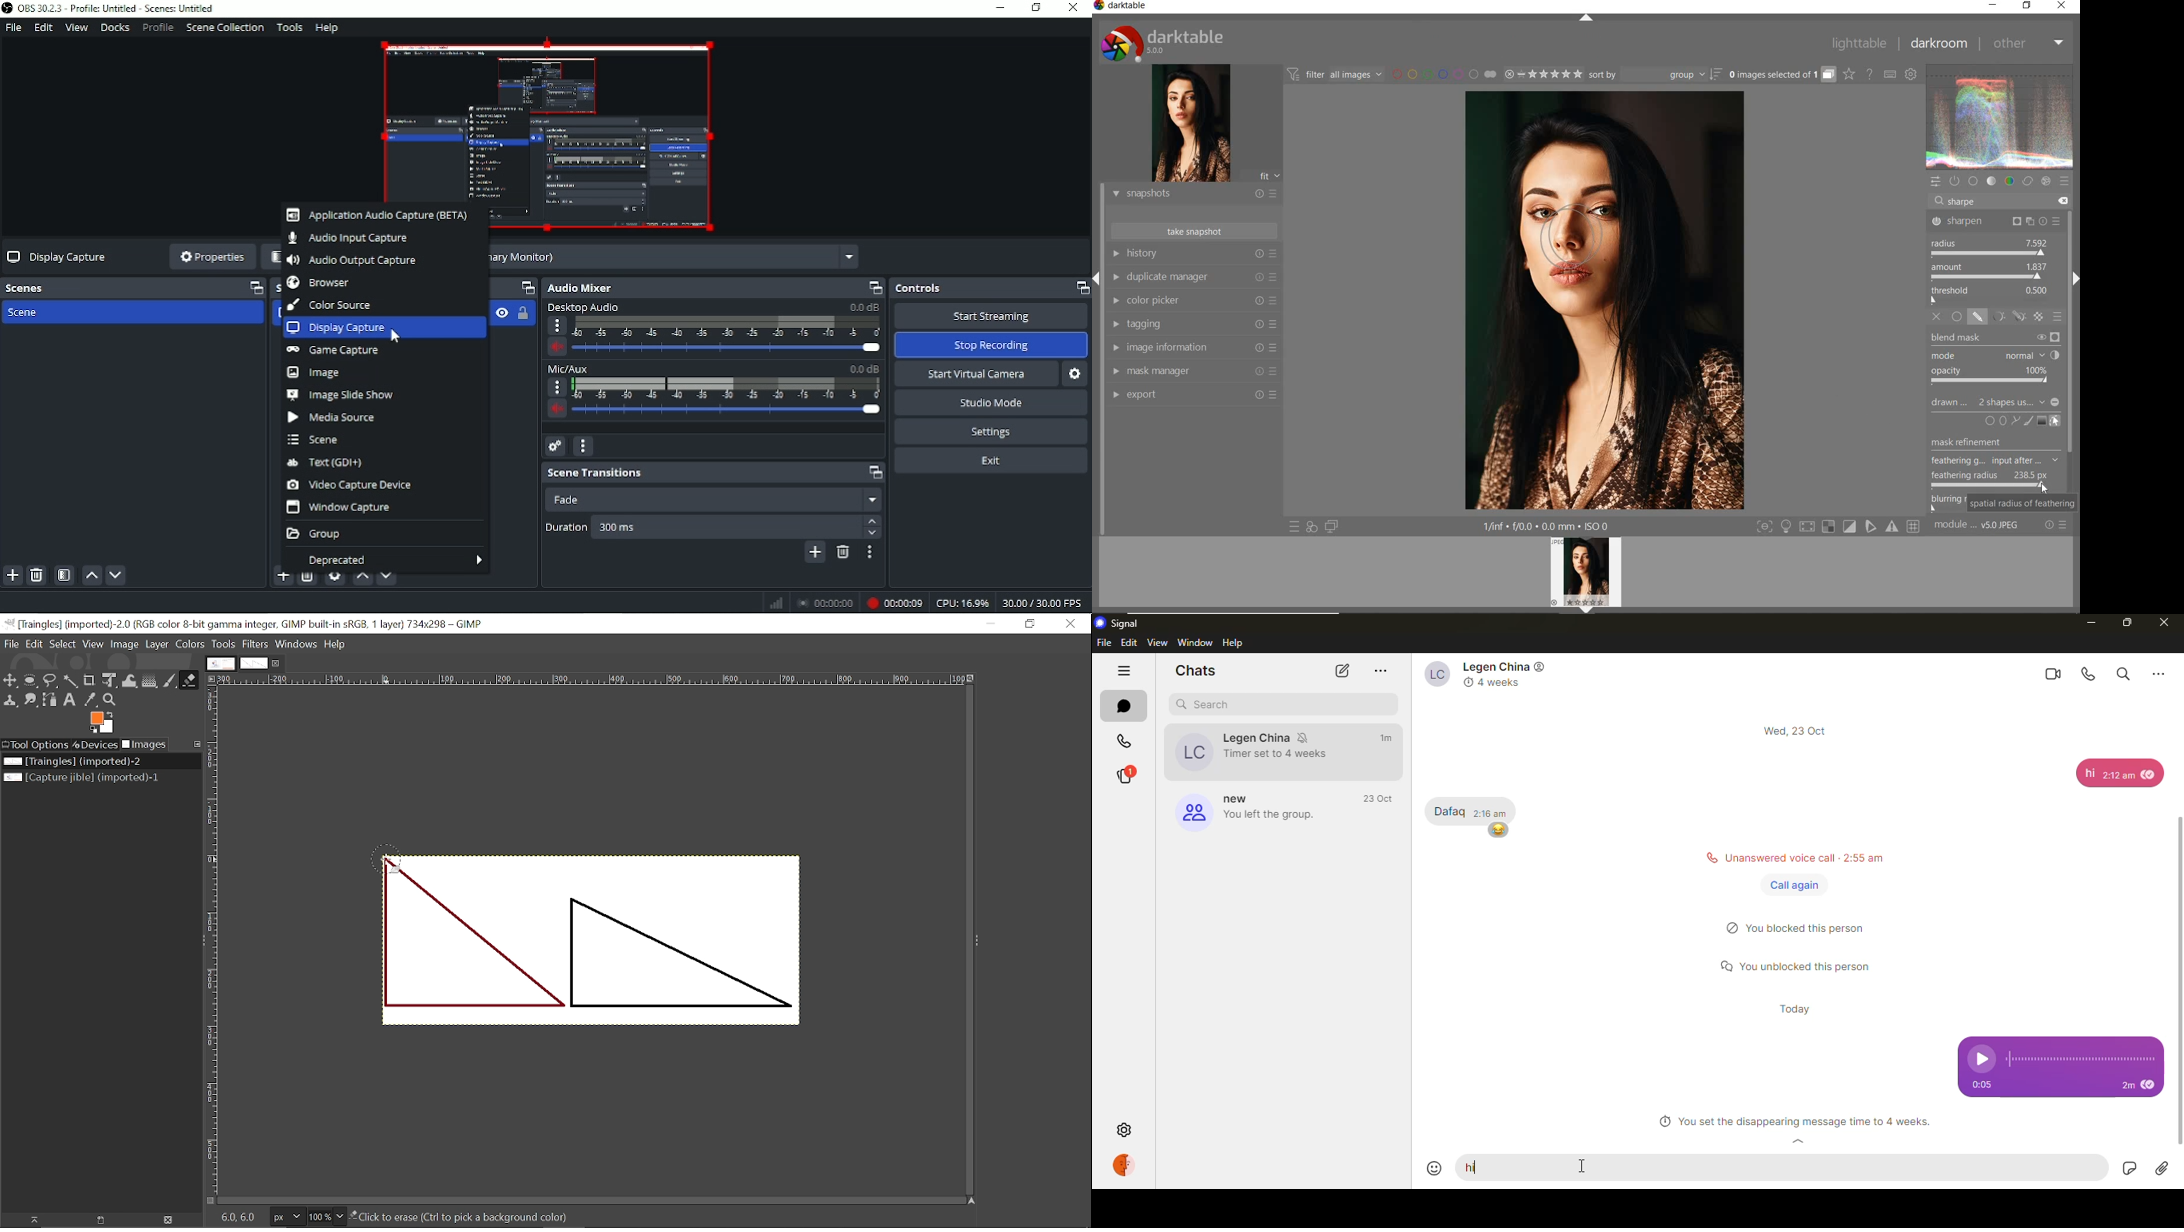  Describe the element at coordinates (2051, 673) in the screenshot. I see `video call` at that location.